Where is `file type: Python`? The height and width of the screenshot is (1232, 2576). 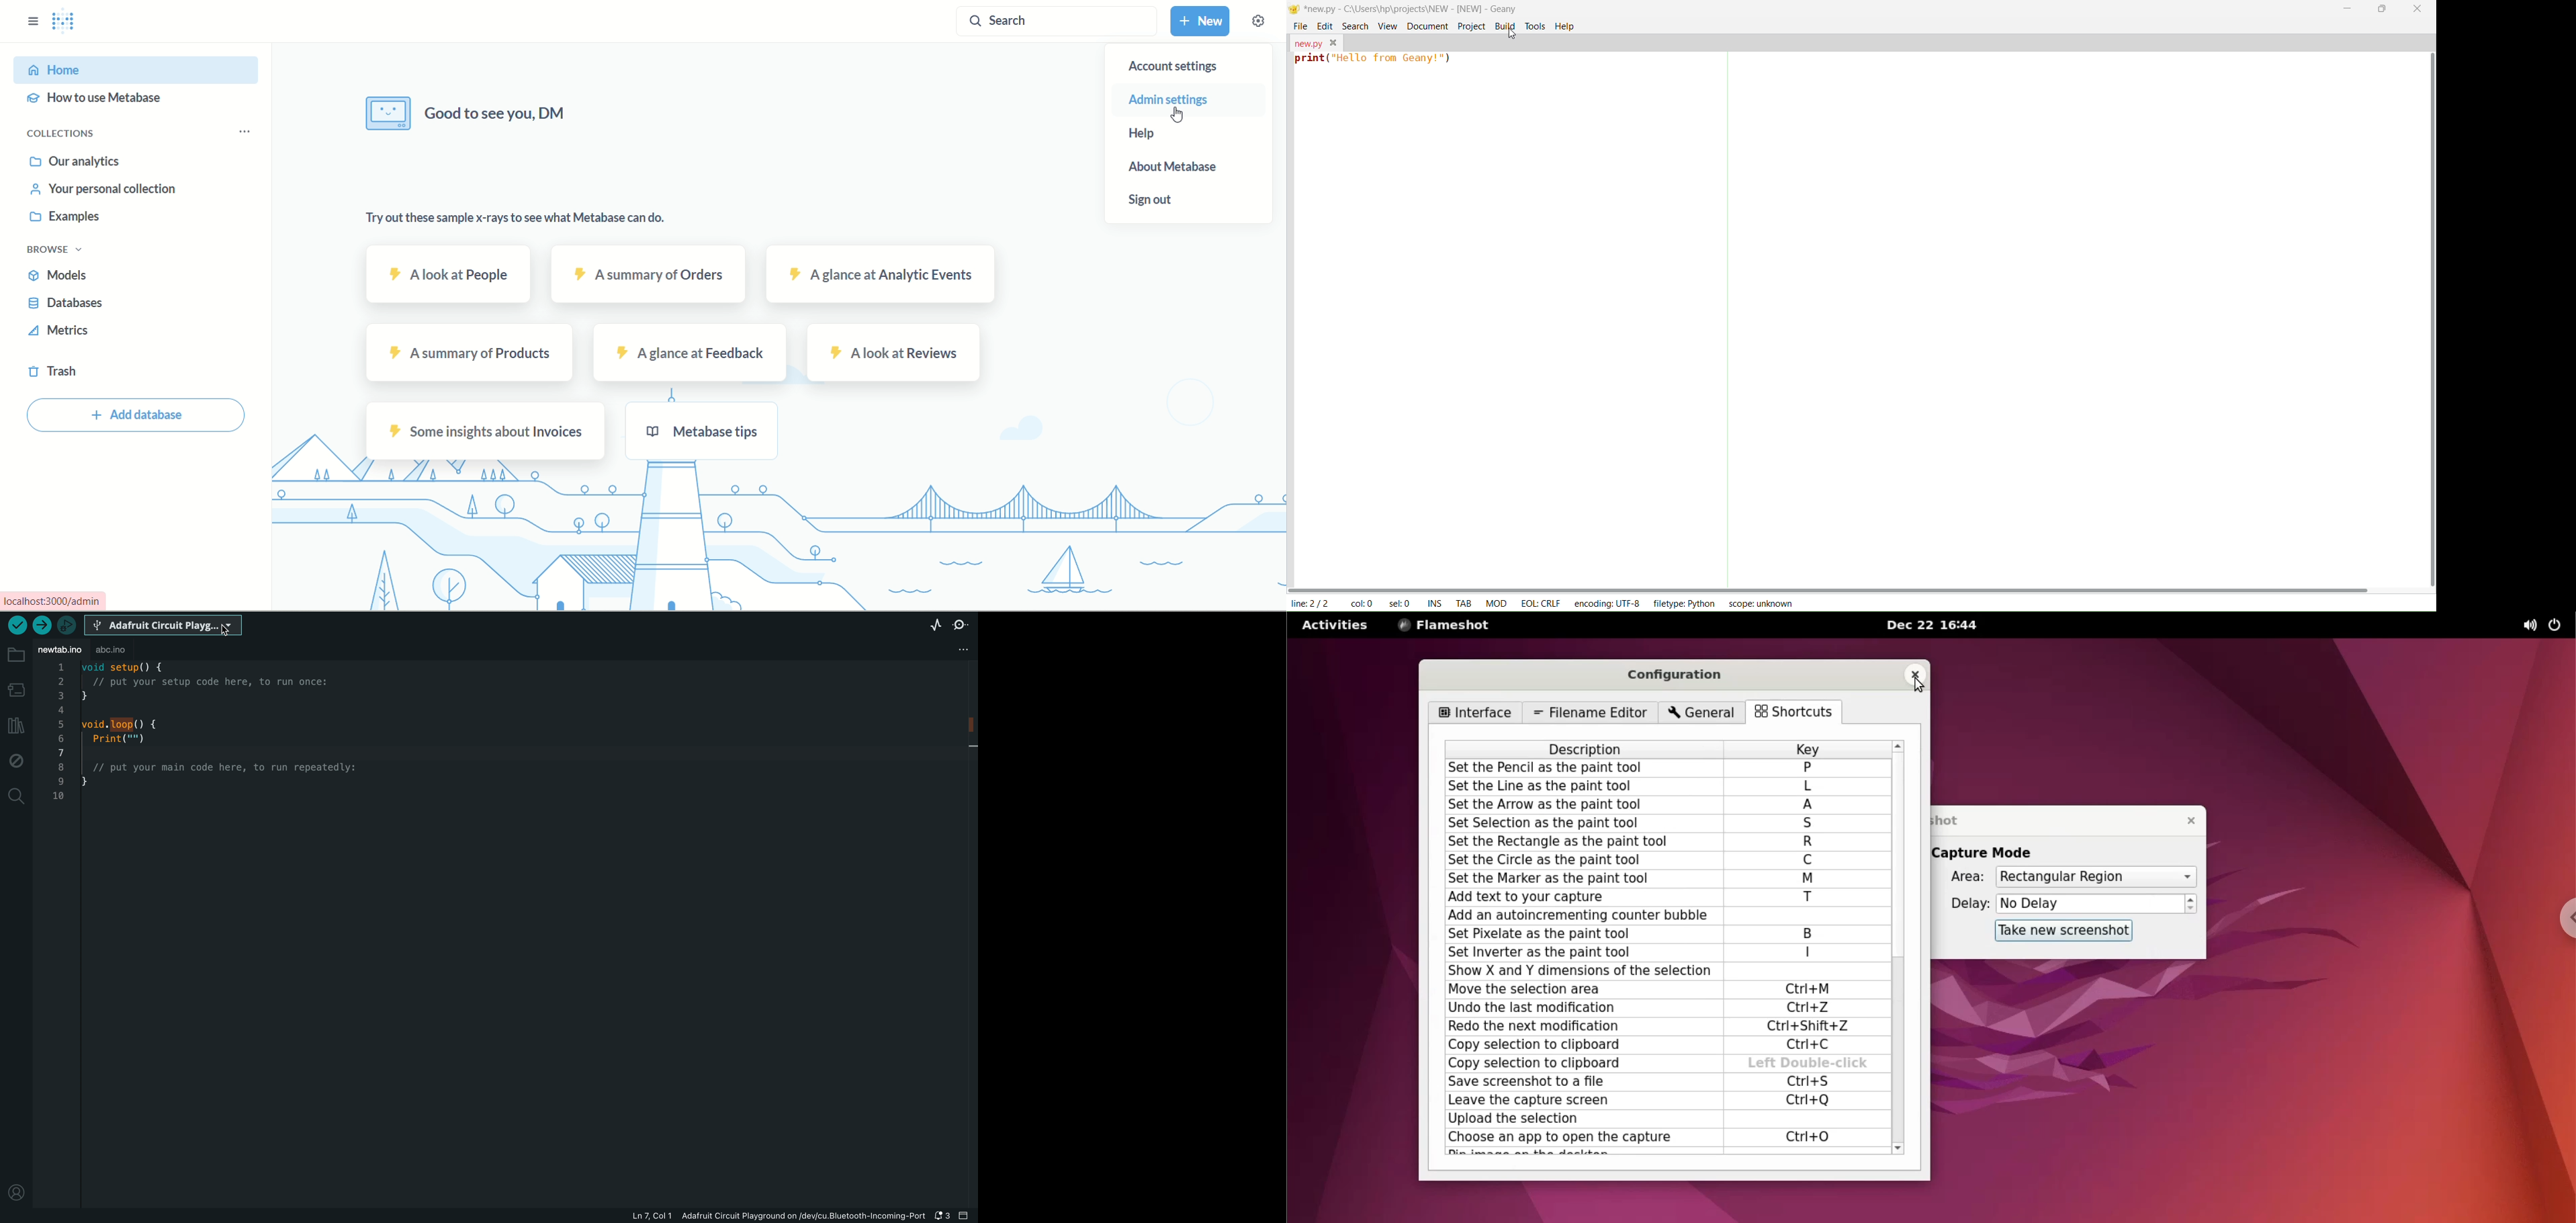
file type: Python is located at coordinates (1682, 604).